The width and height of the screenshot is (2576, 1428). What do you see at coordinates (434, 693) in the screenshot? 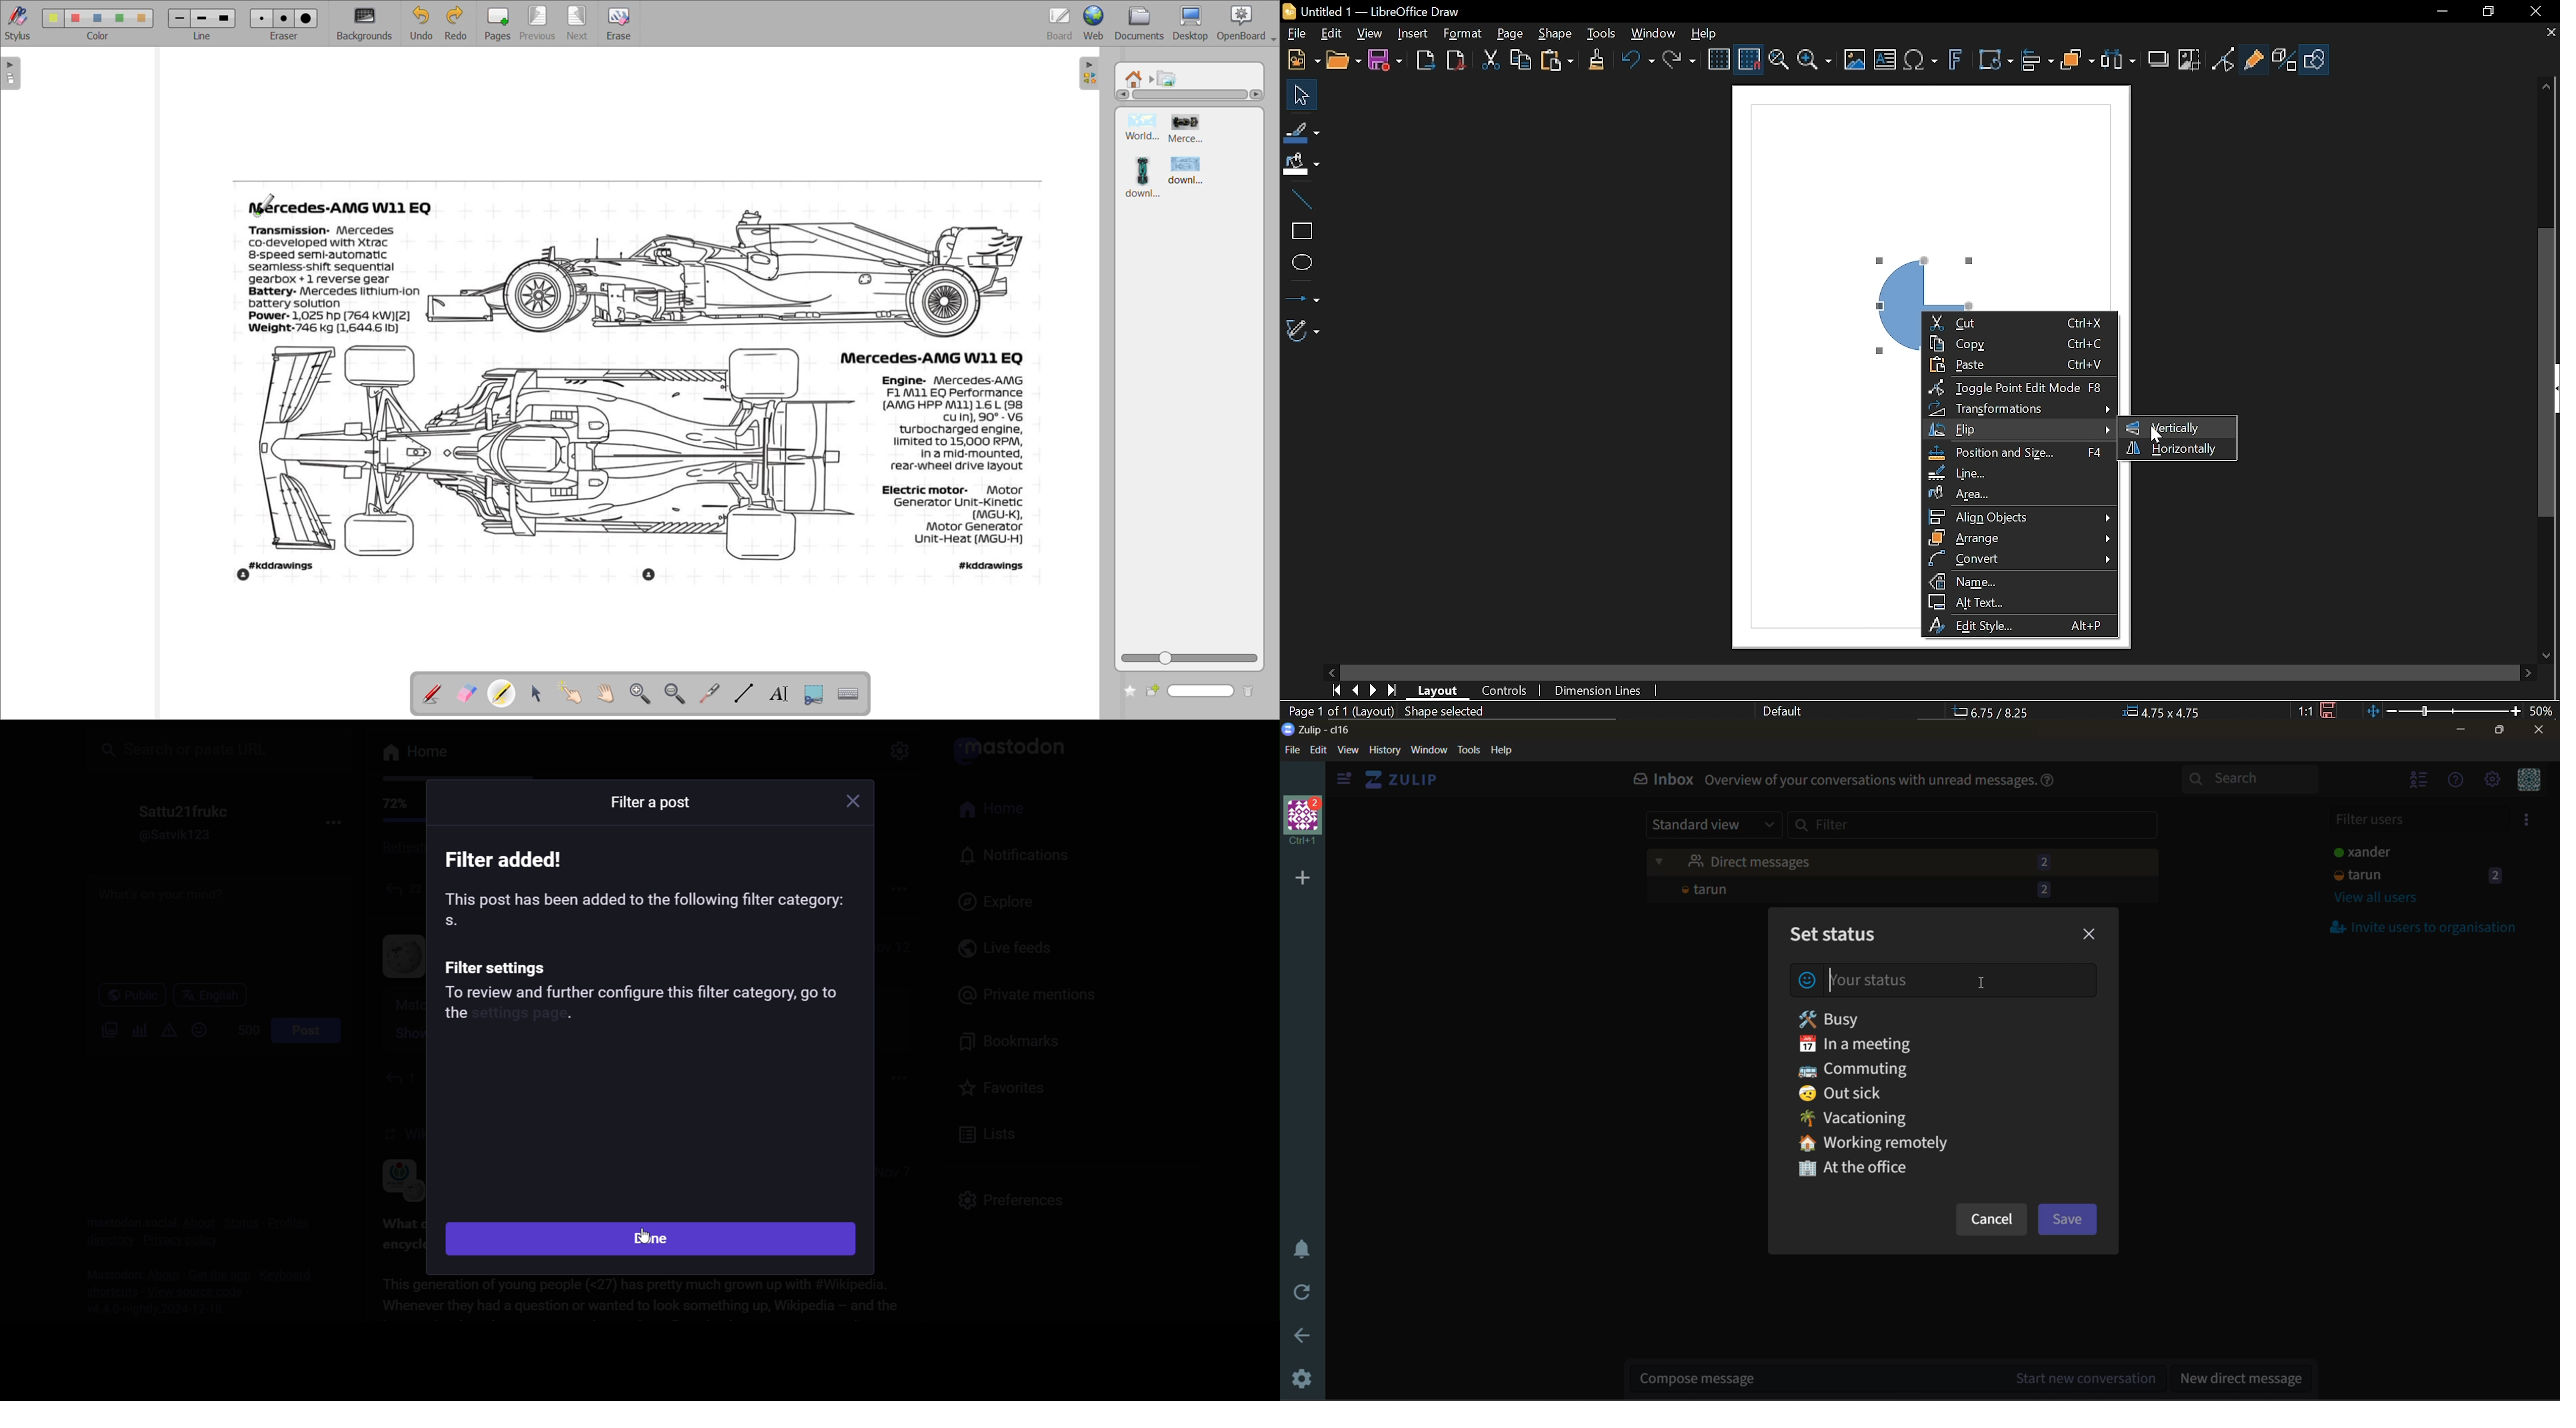
I see `annotate document` at bounding box center [434, 693].